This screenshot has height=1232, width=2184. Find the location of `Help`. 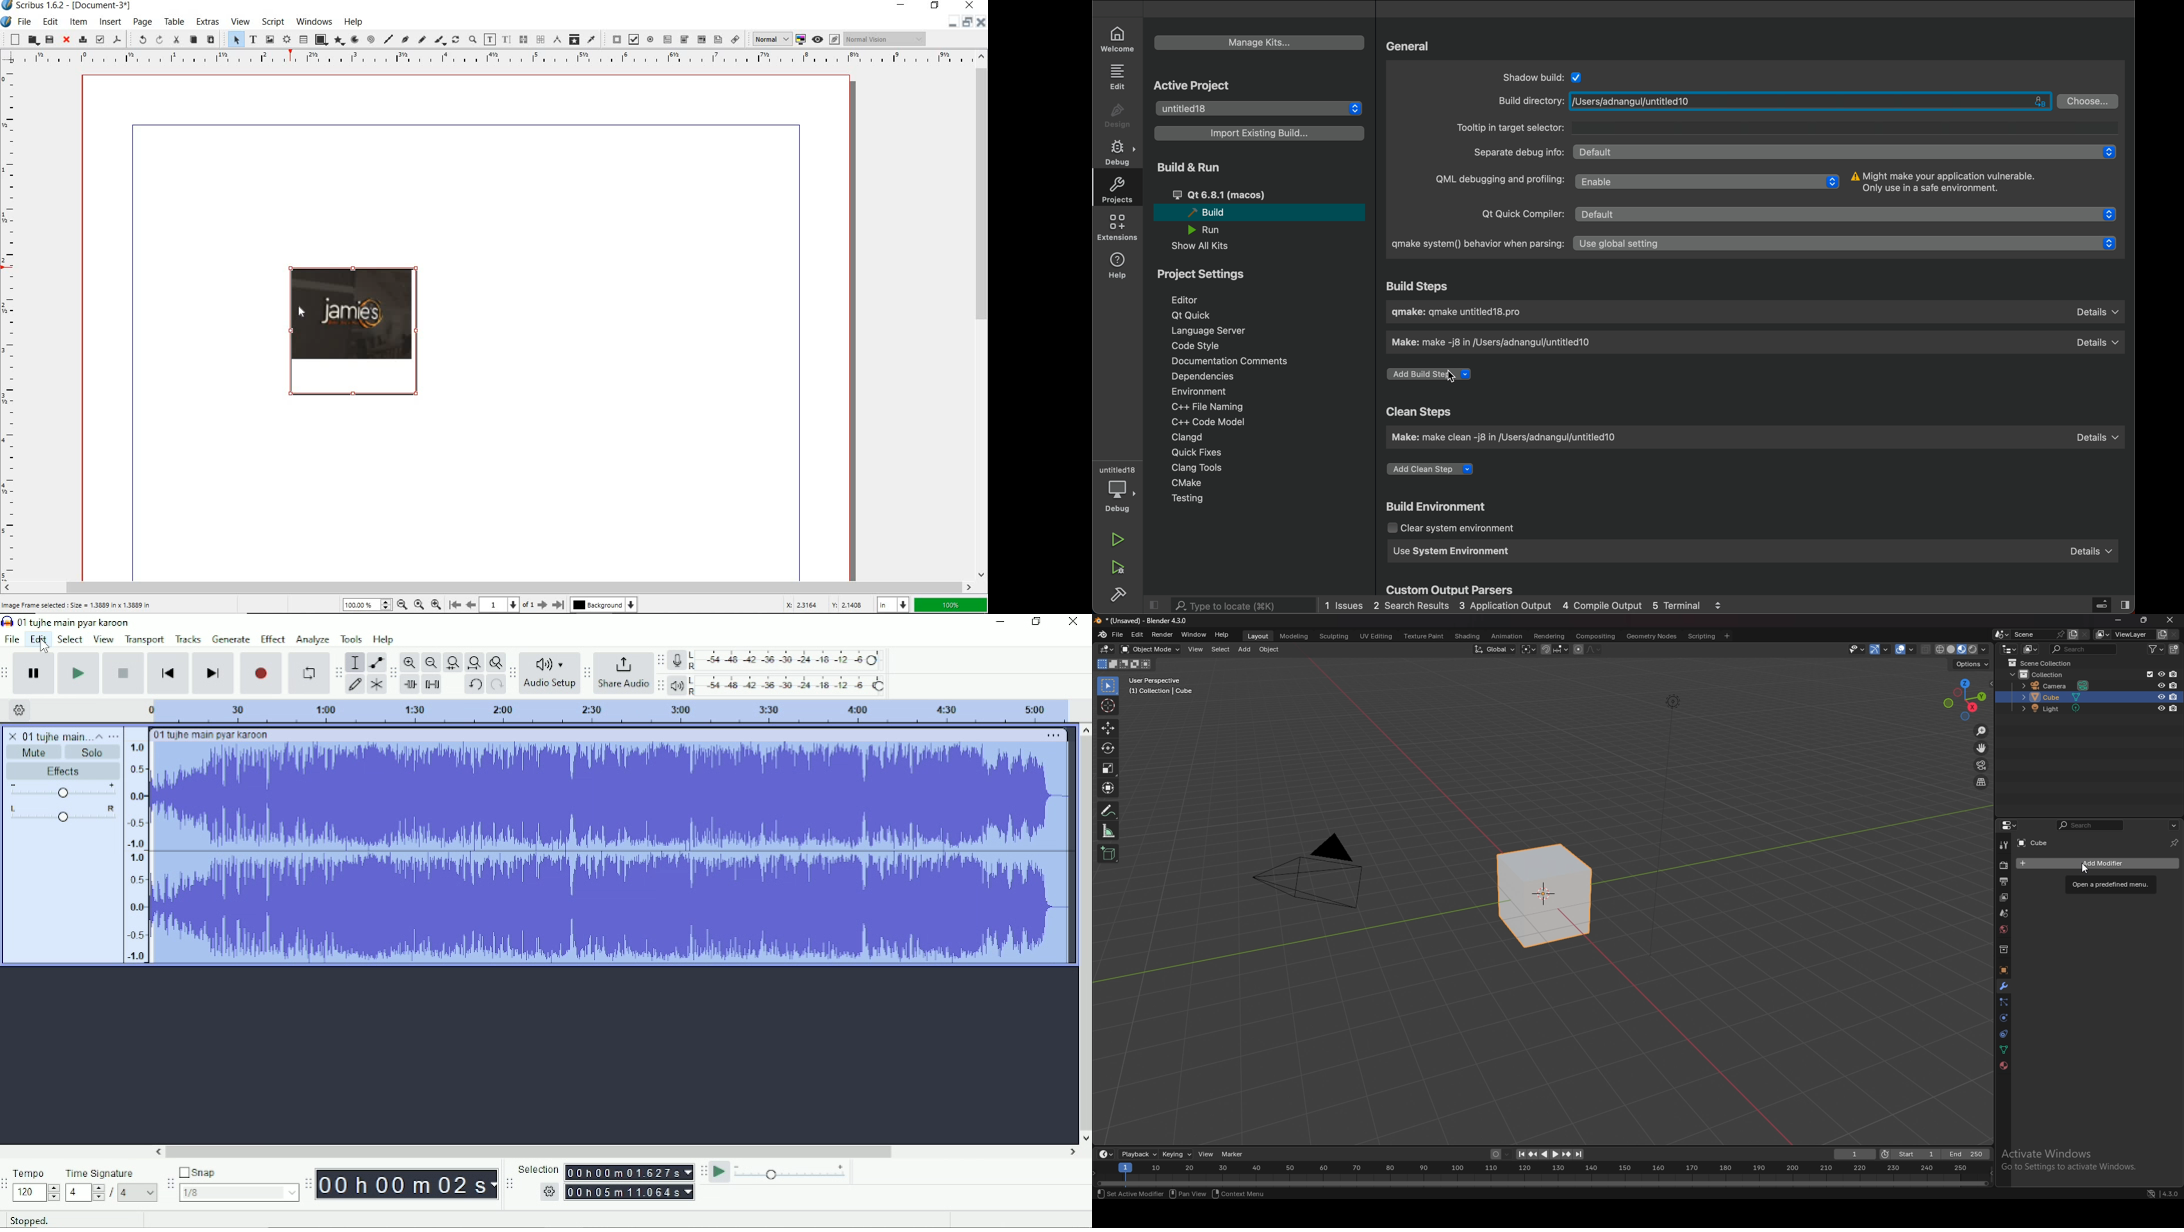

Help is located at coordinates (385, 639).